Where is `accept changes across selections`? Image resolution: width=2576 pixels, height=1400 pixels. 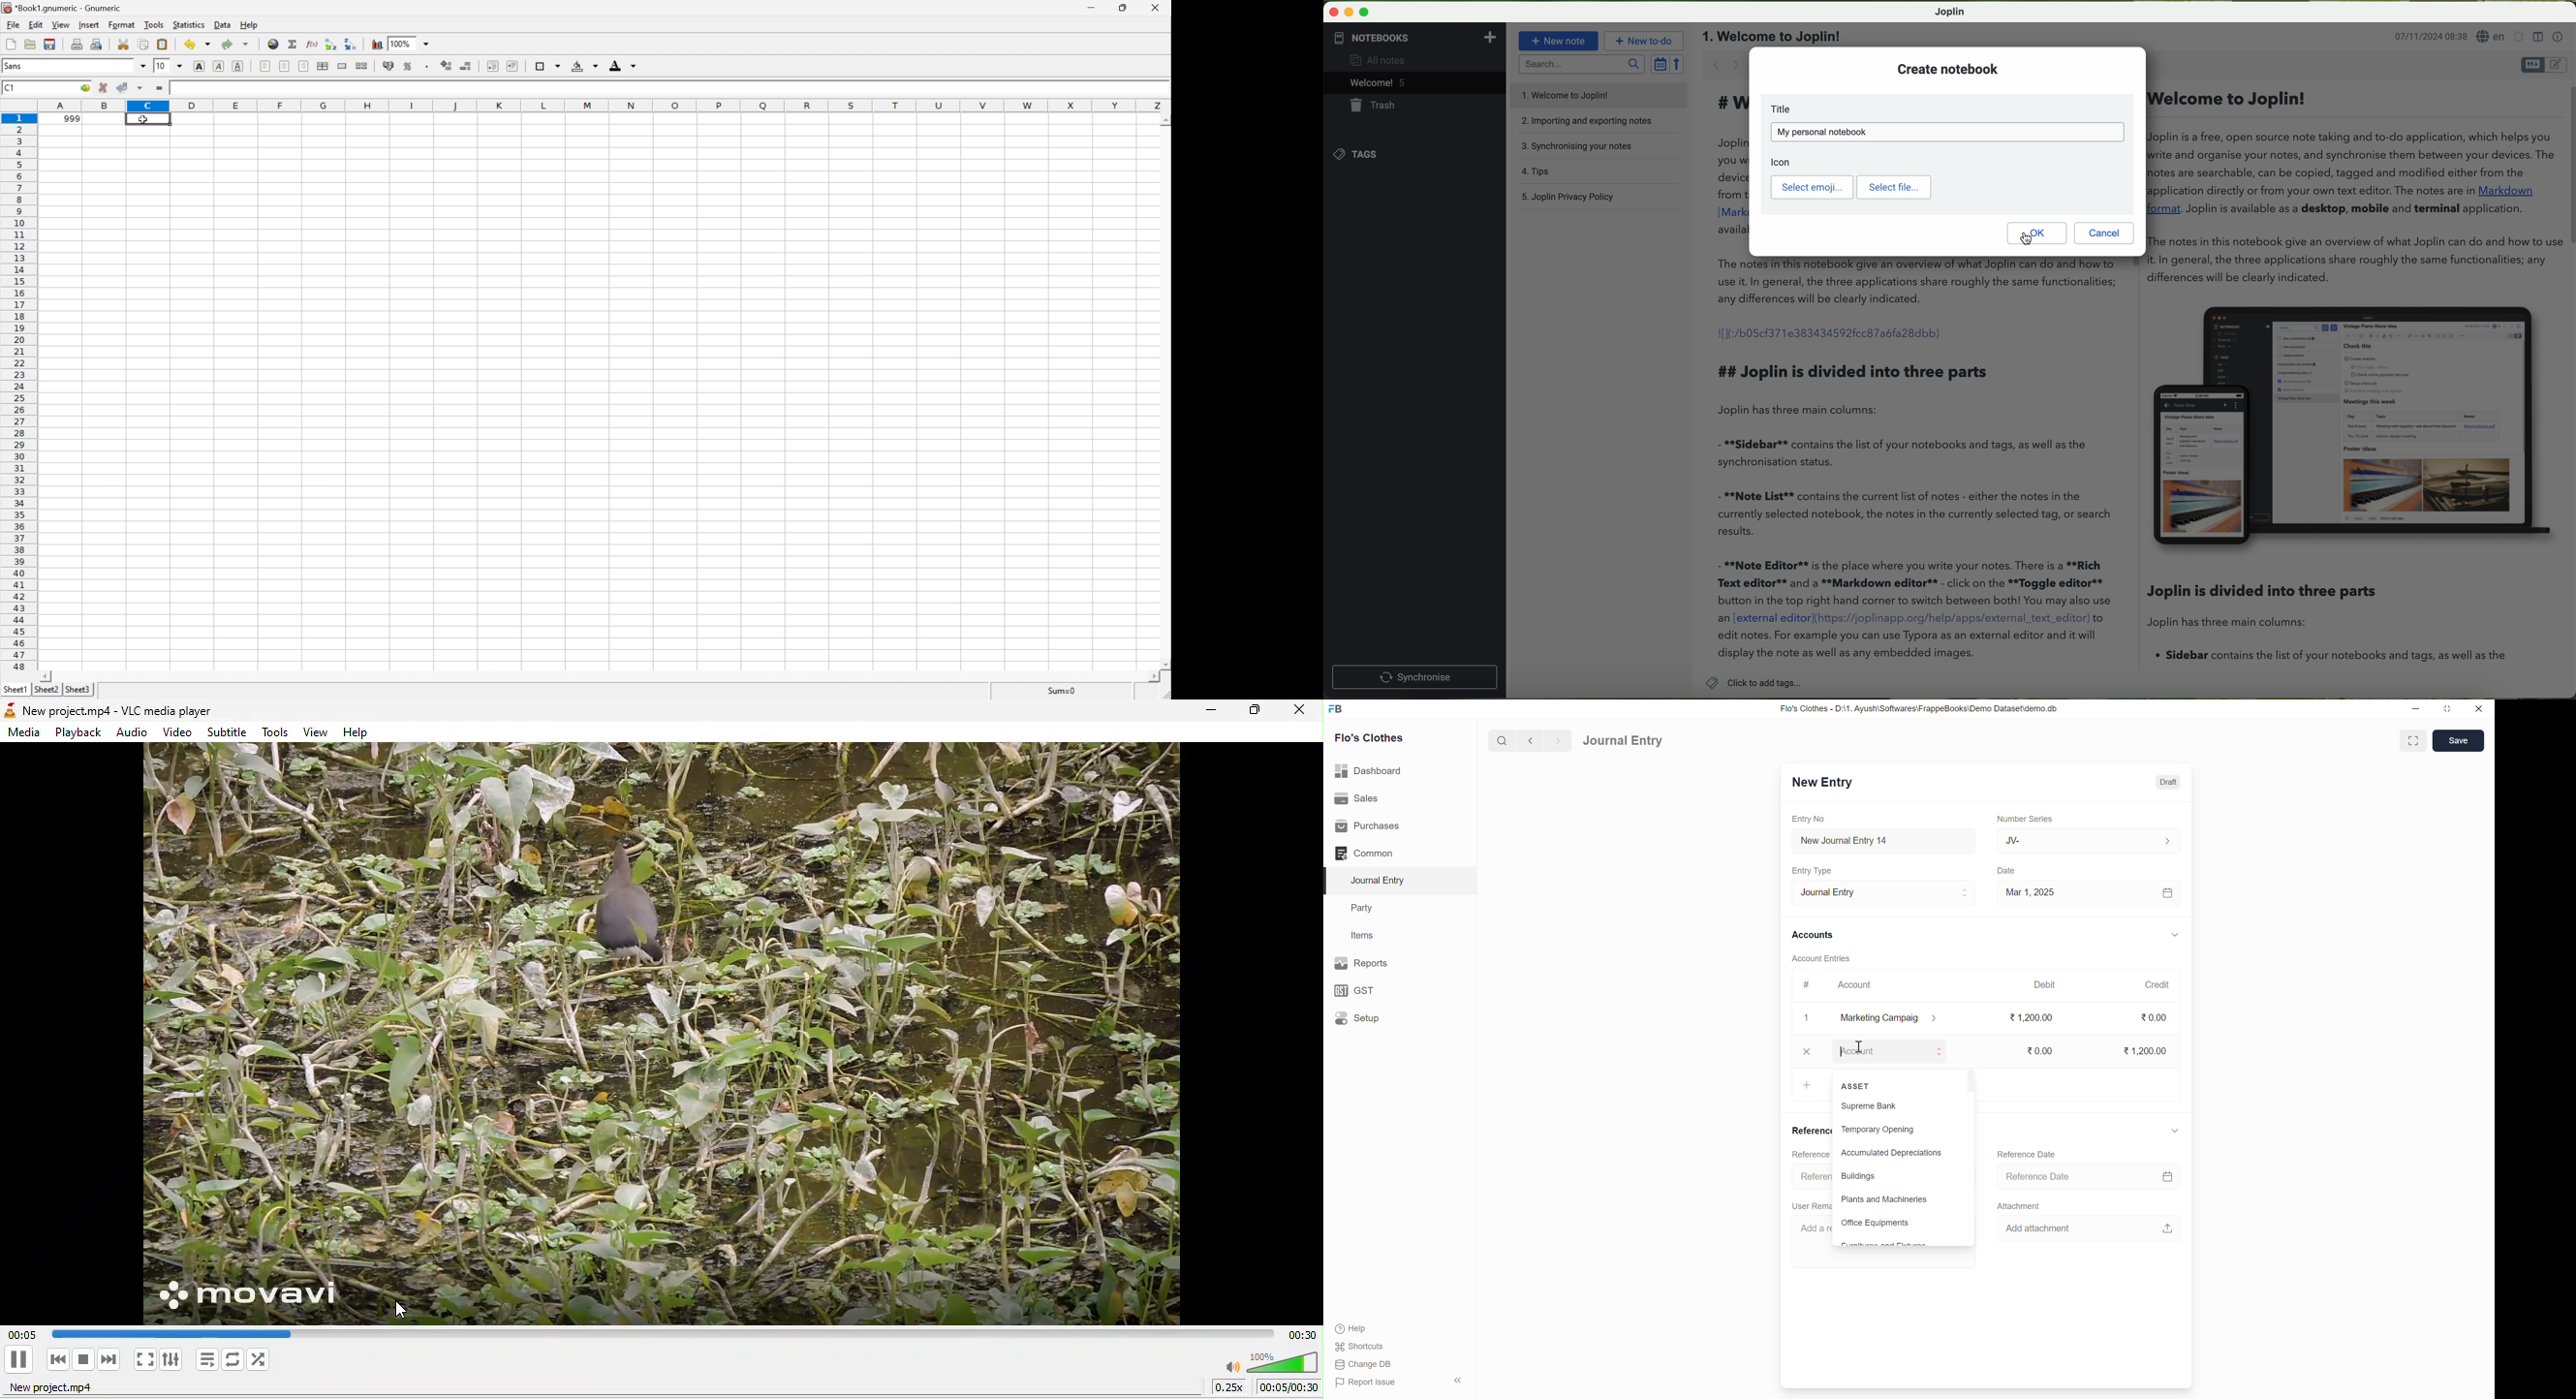 accept changes across selections is located at coordinates (131, 87).